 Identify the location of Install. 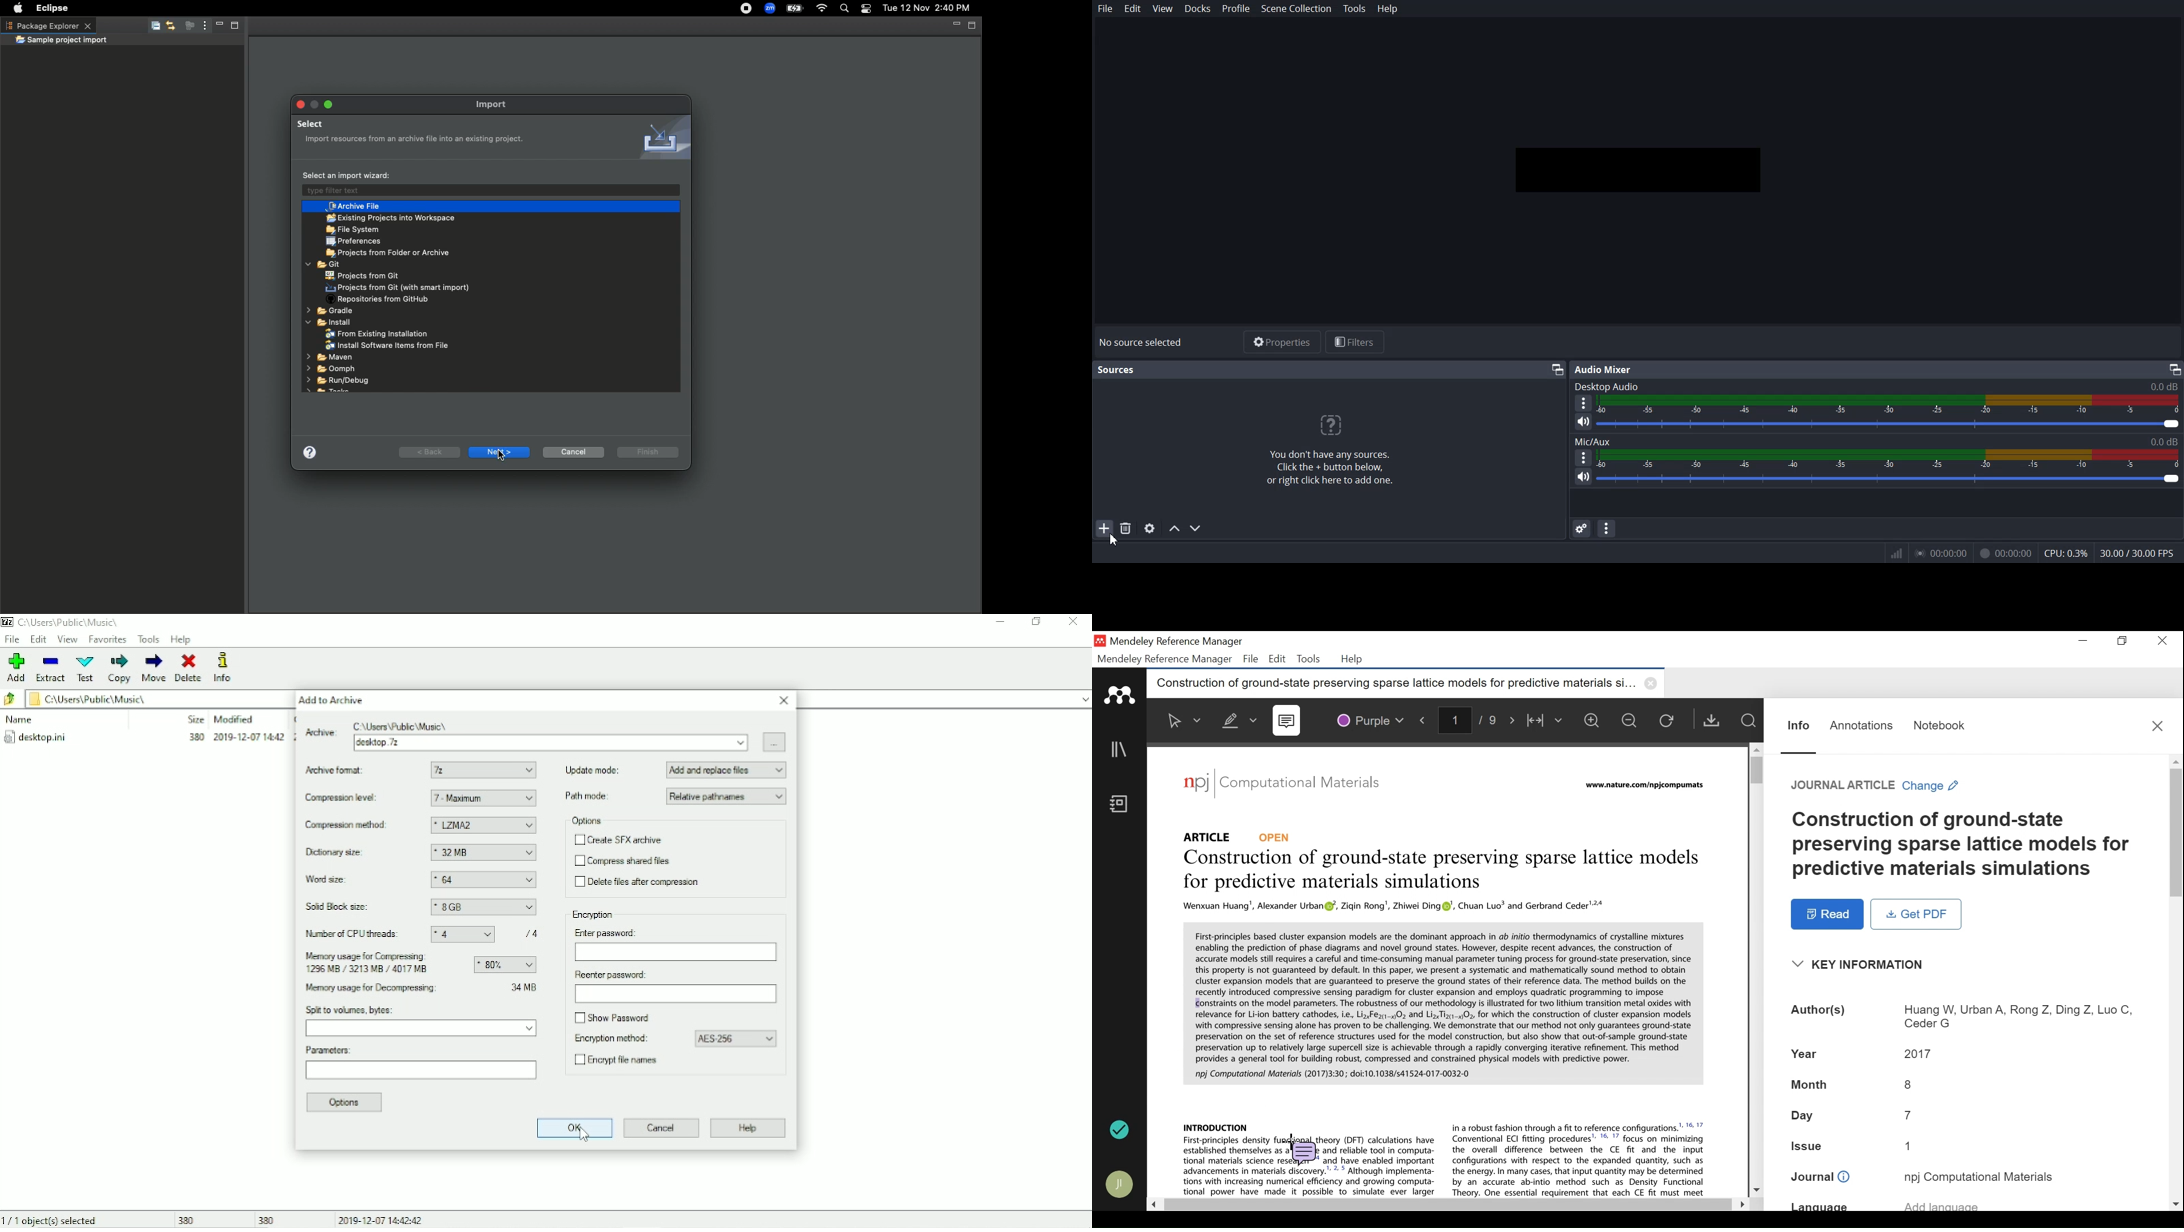
(332, 323).